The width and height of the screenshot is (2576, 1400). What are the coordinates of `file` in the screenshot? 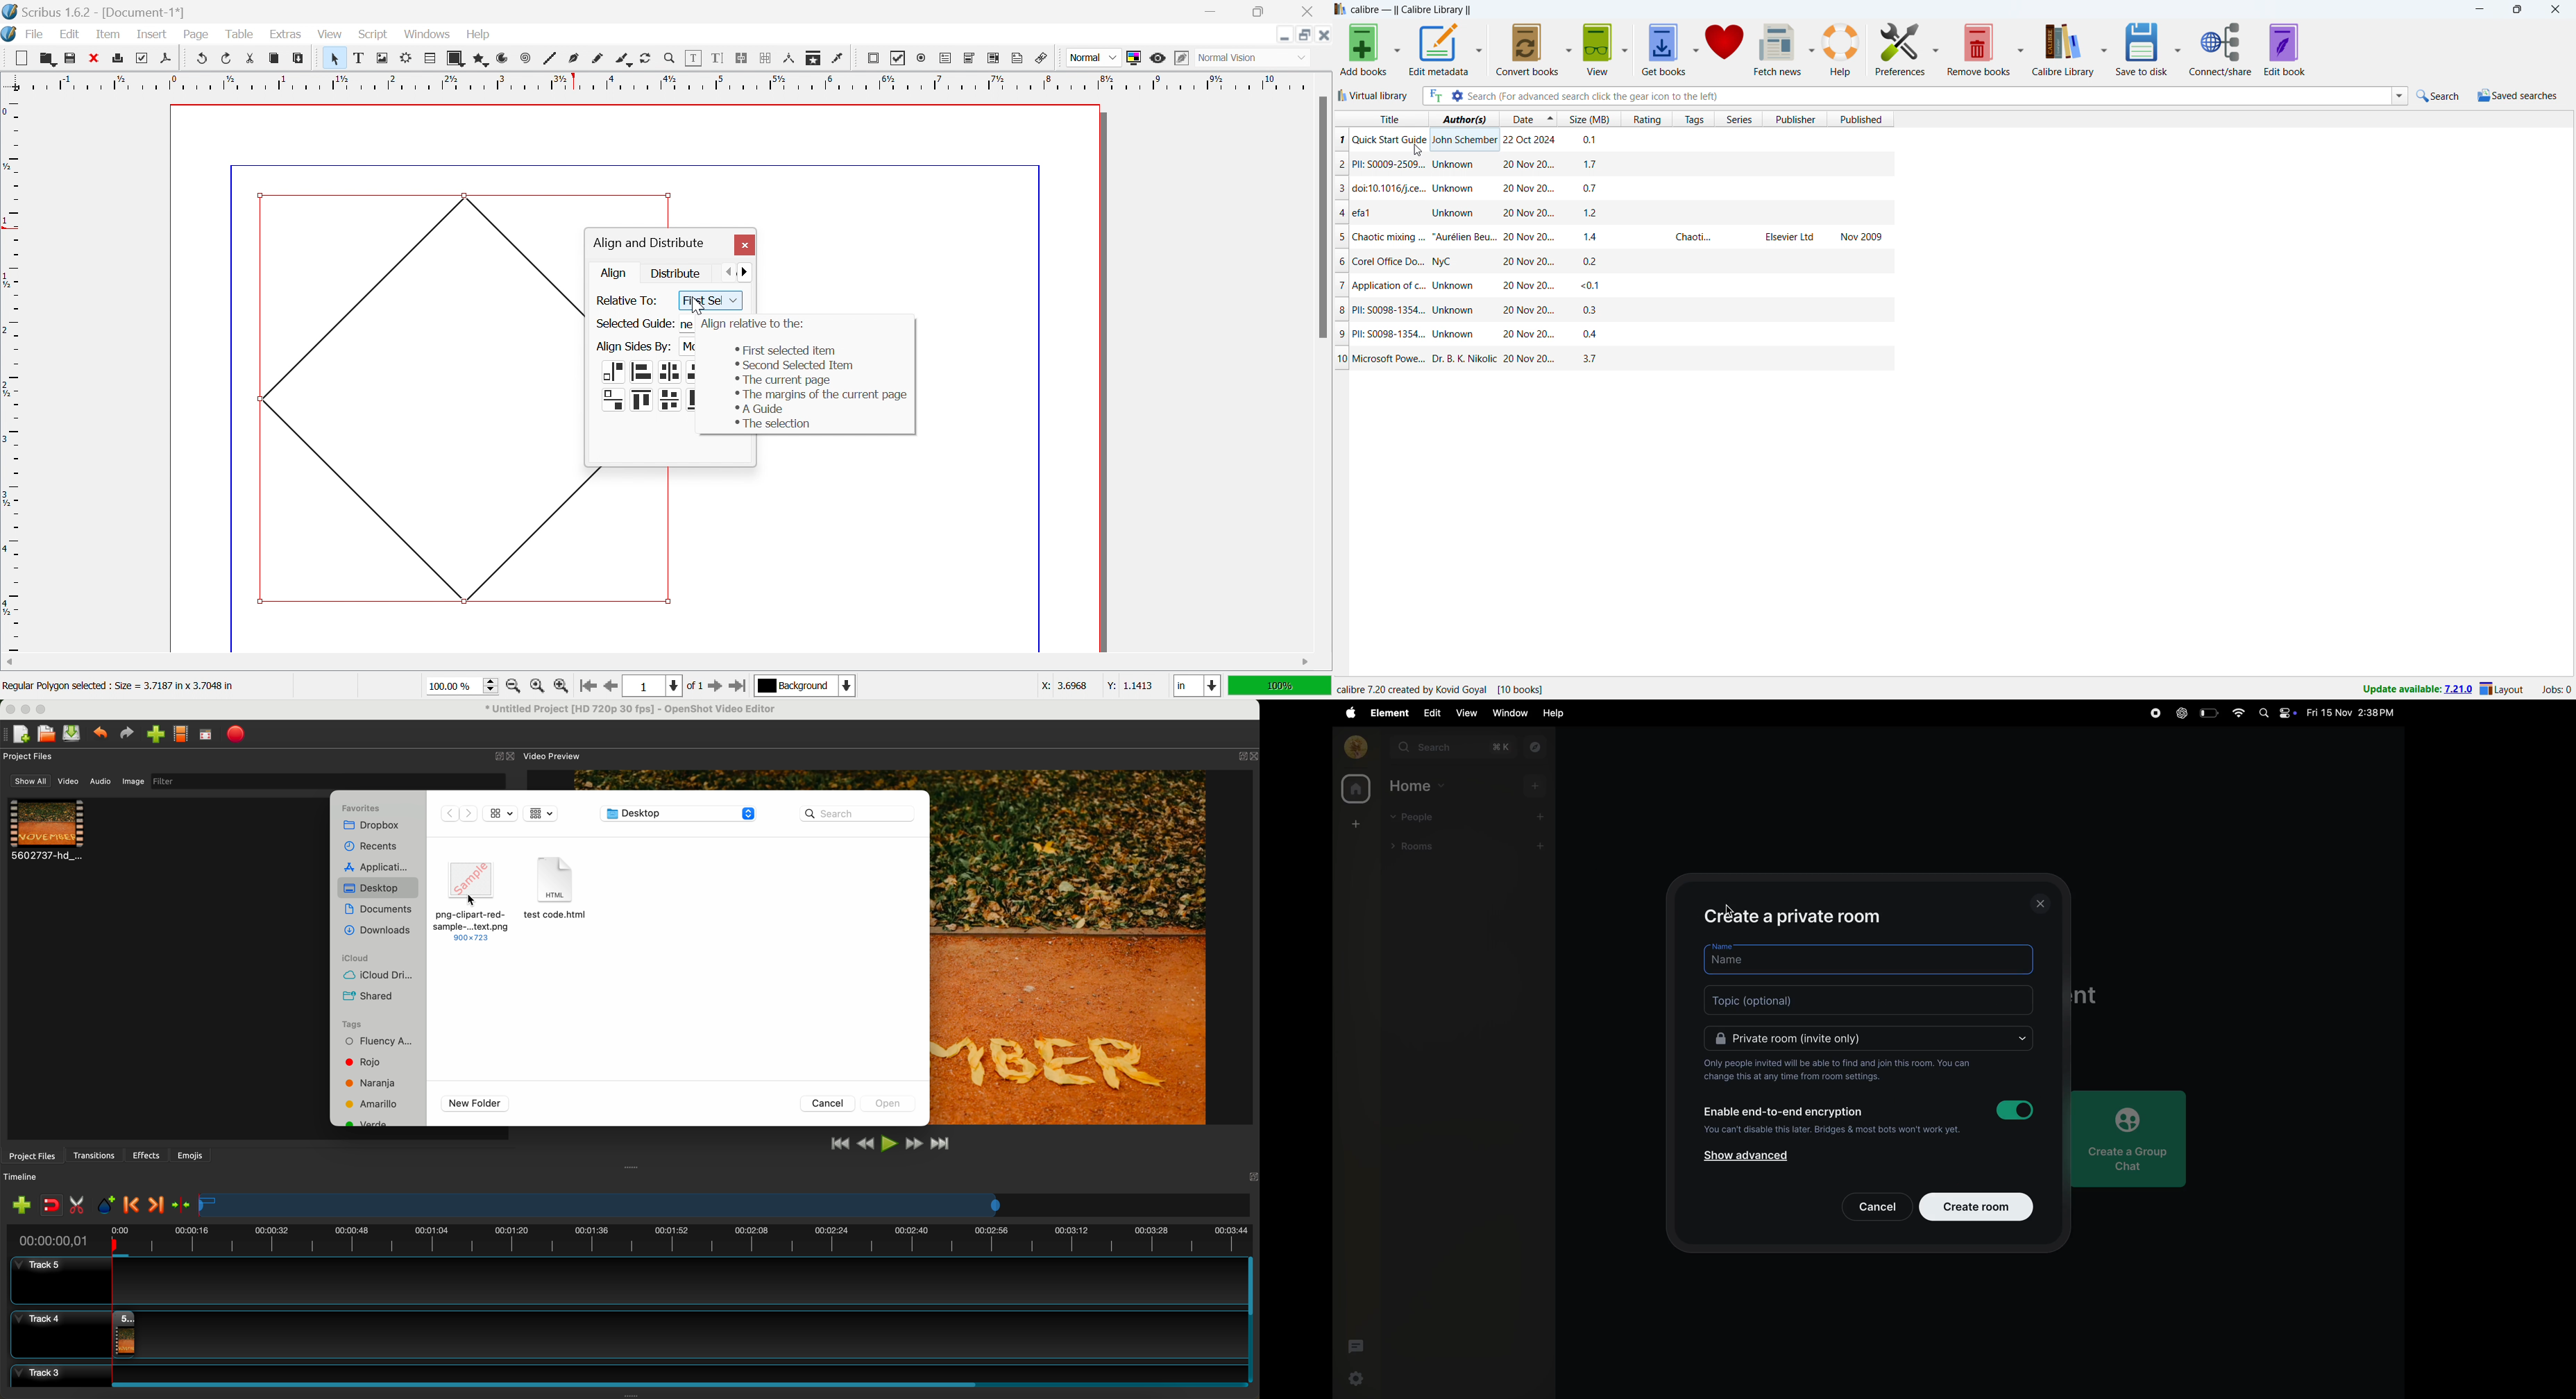 It's located at (557, 896).